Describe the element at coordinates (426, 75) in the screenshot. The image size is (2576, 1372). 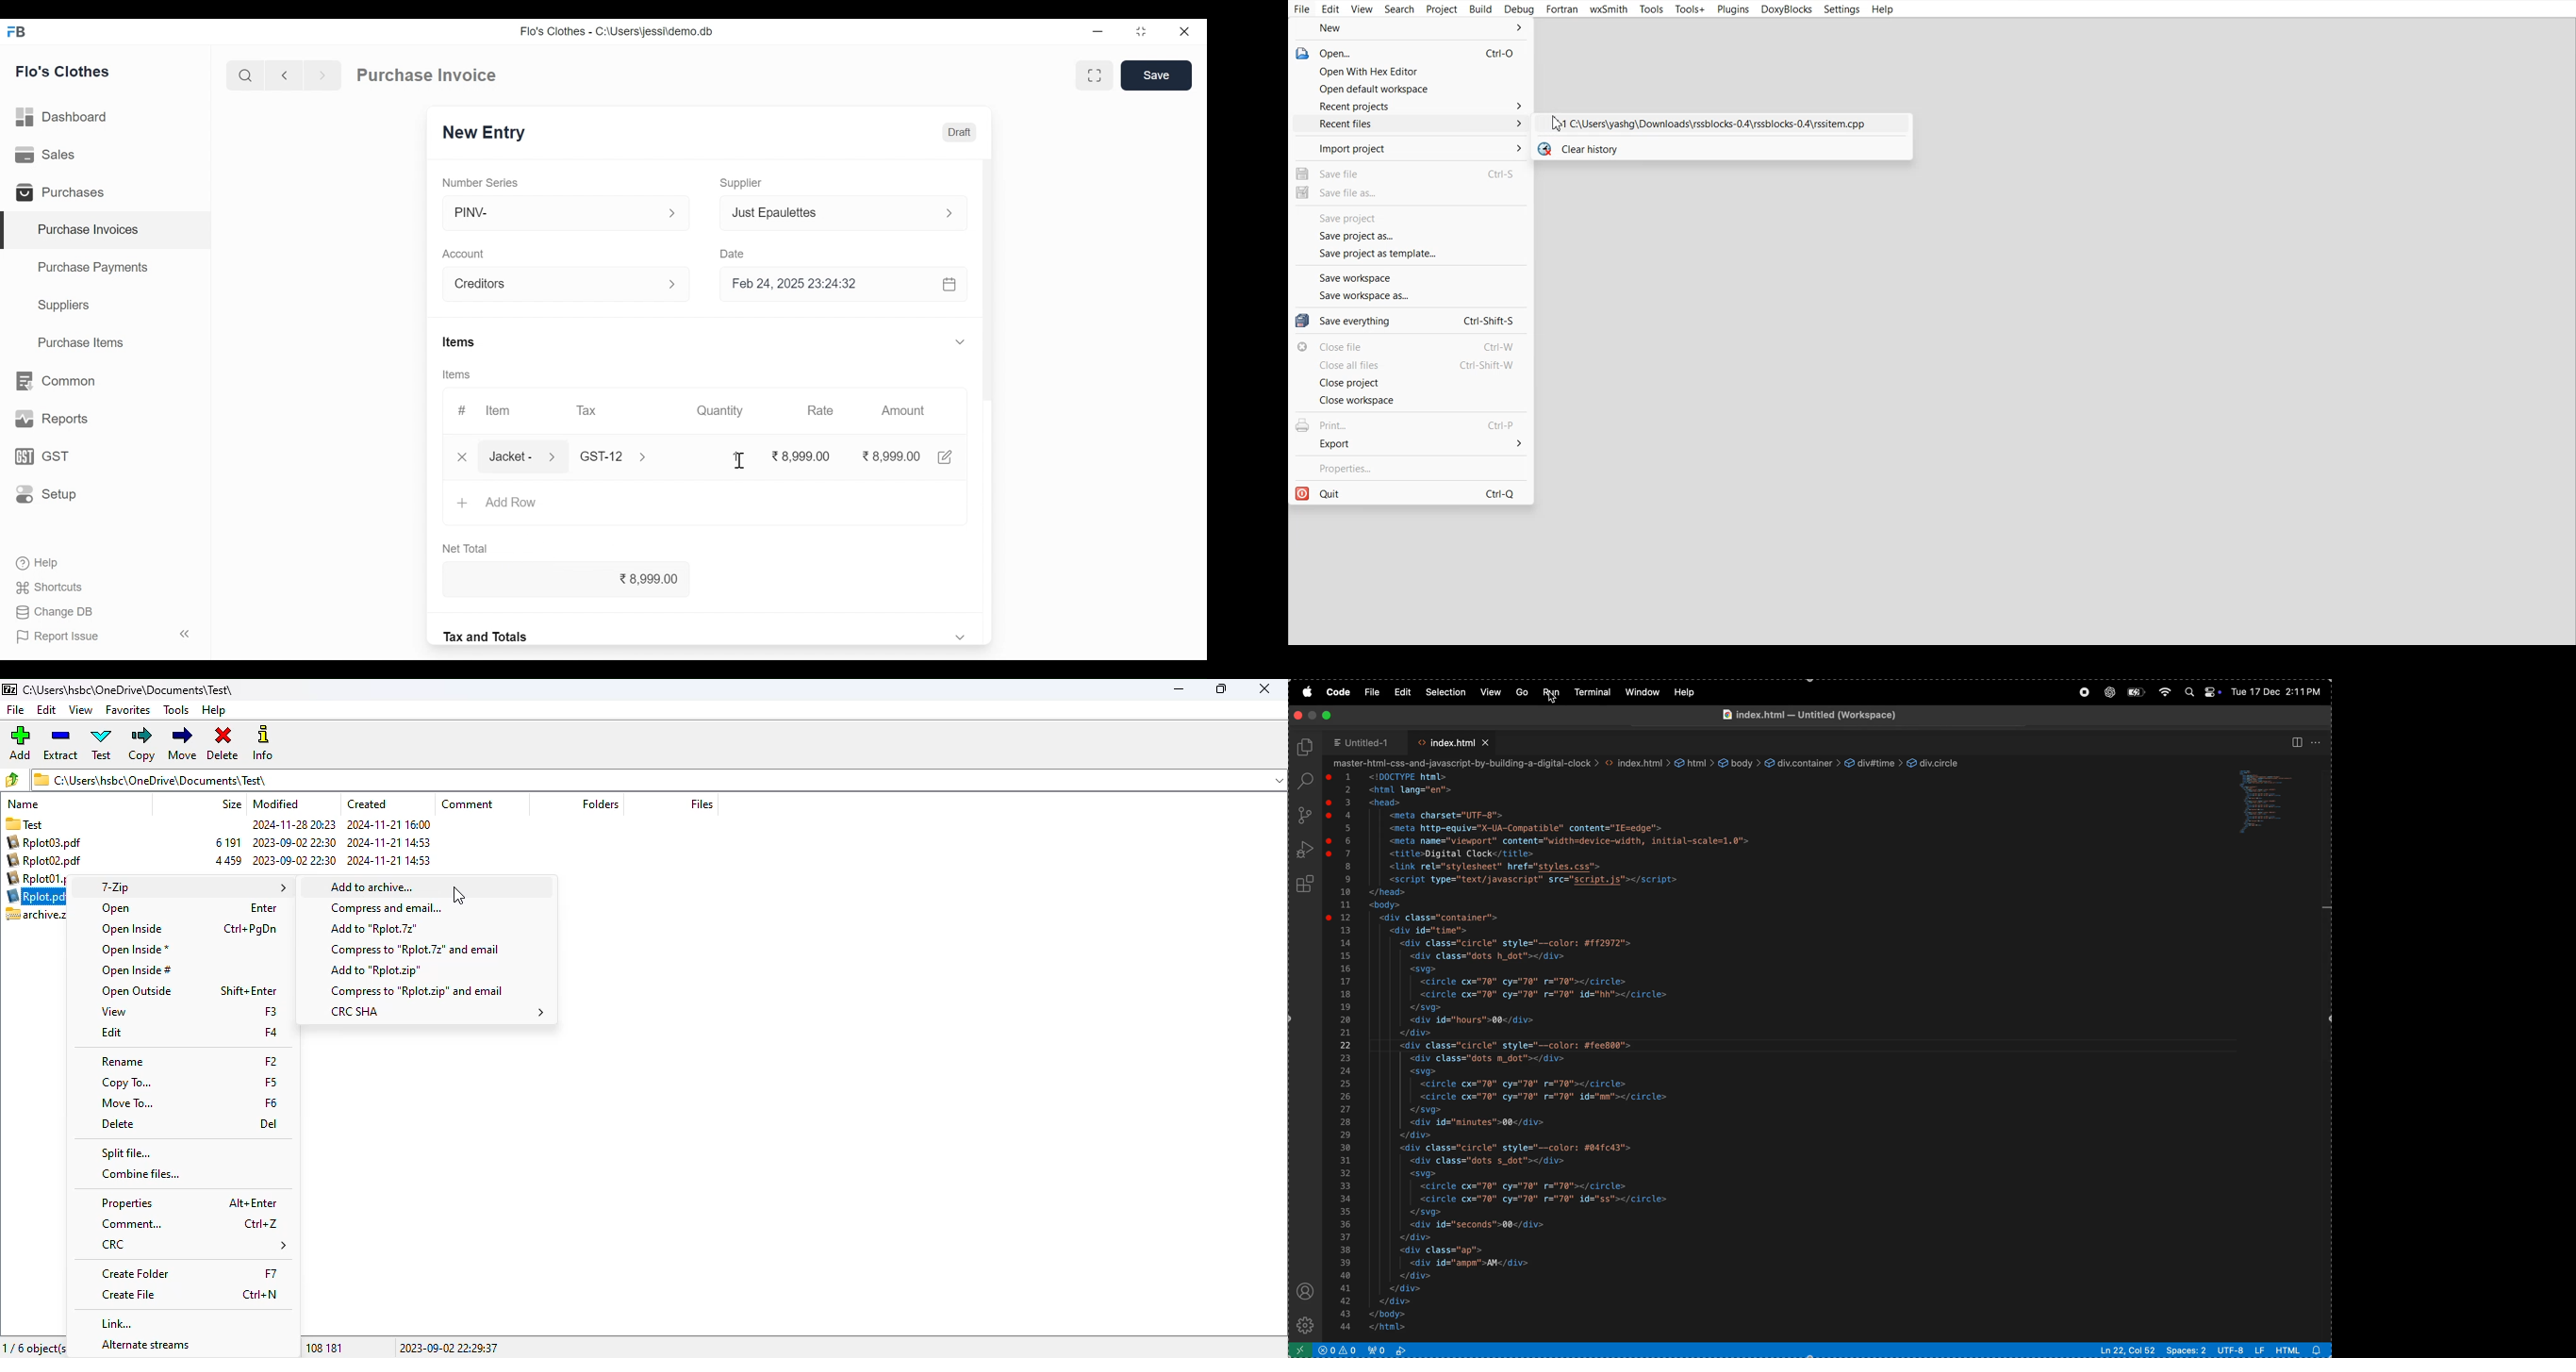
I see `Purchase Invoice` at that location.